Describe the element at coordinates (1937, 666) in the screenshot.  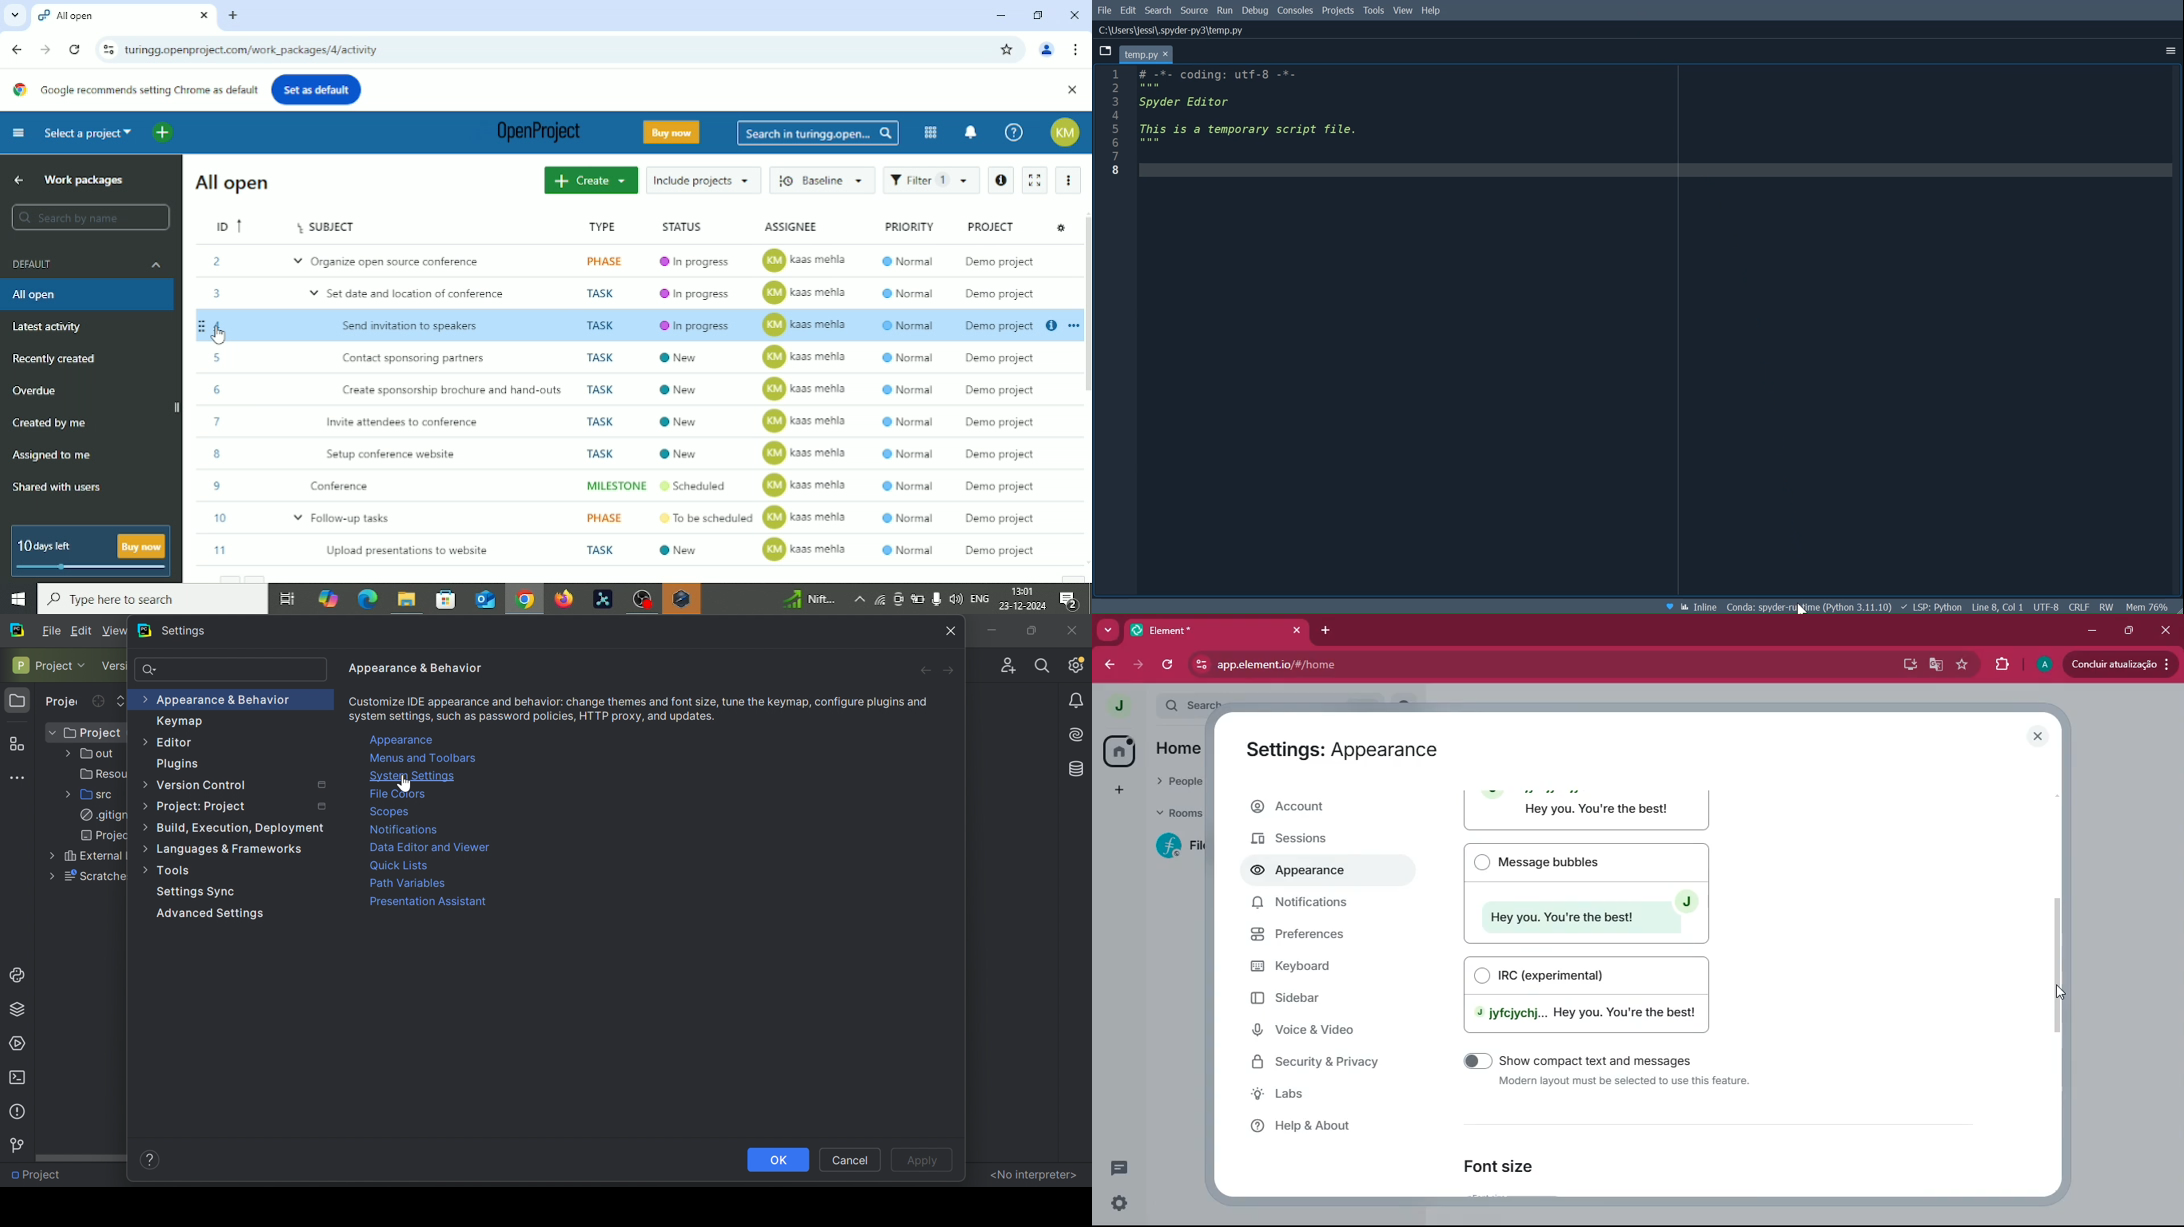
I see `google translate` at that location.